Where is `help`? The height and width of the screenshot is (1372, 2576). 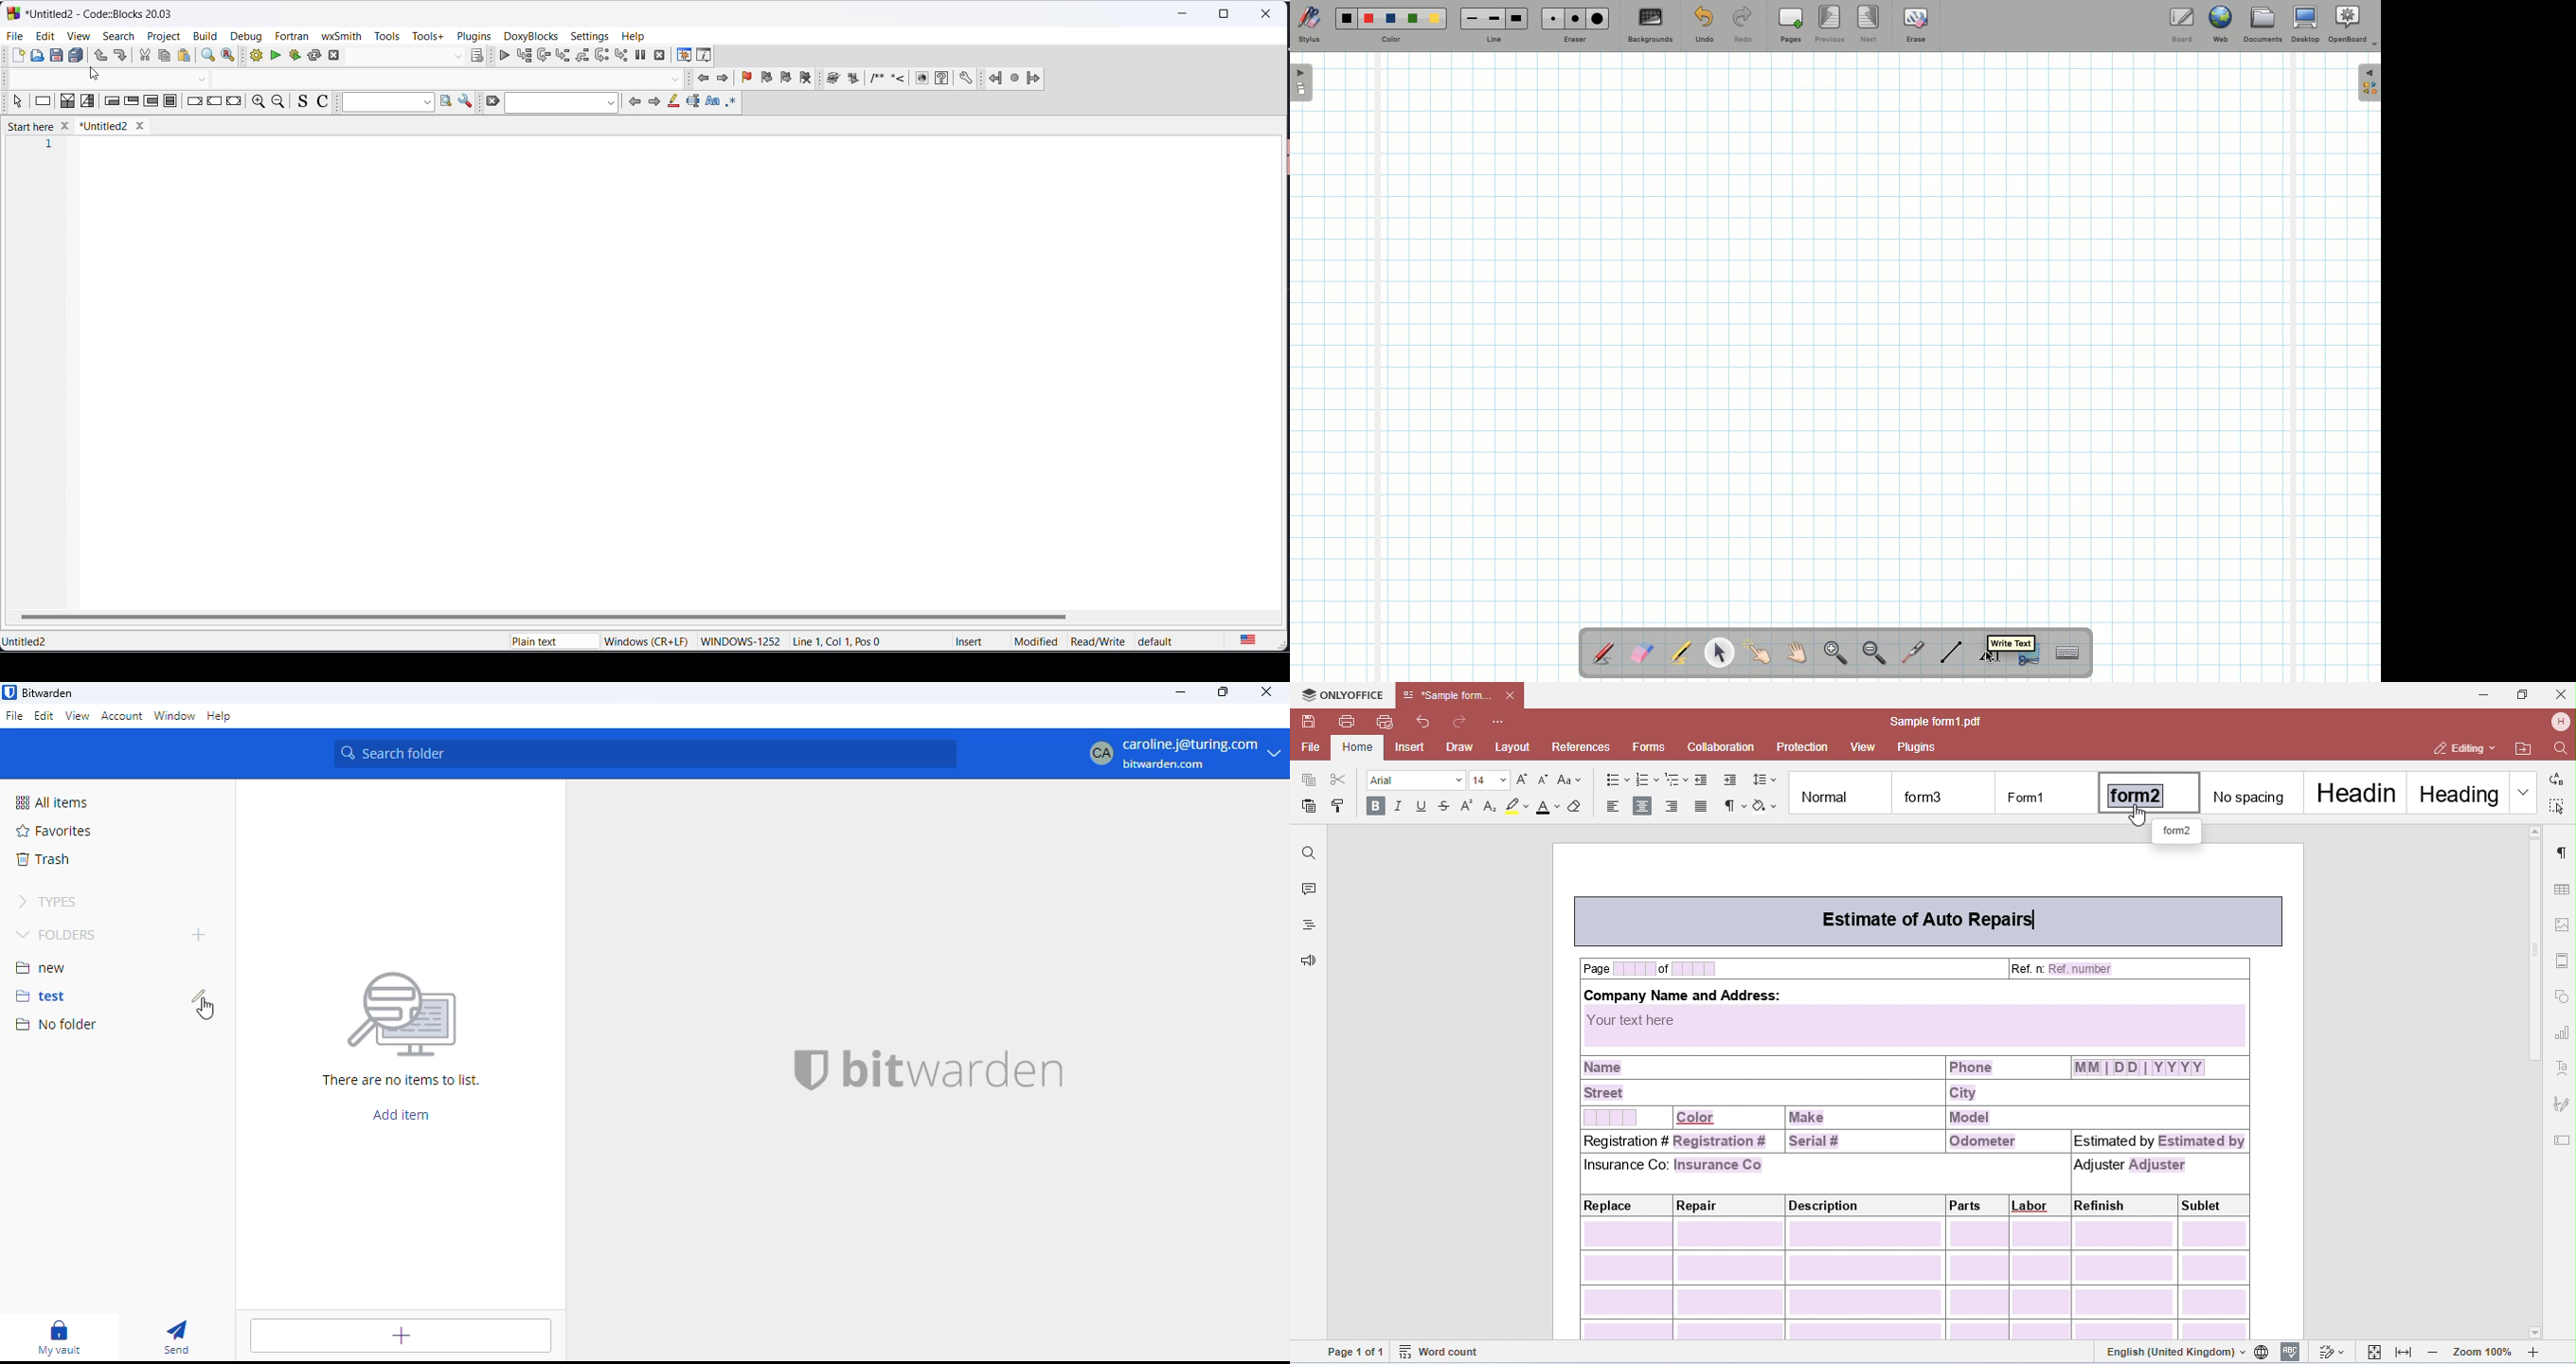
help is located at coordinates (635, 36).